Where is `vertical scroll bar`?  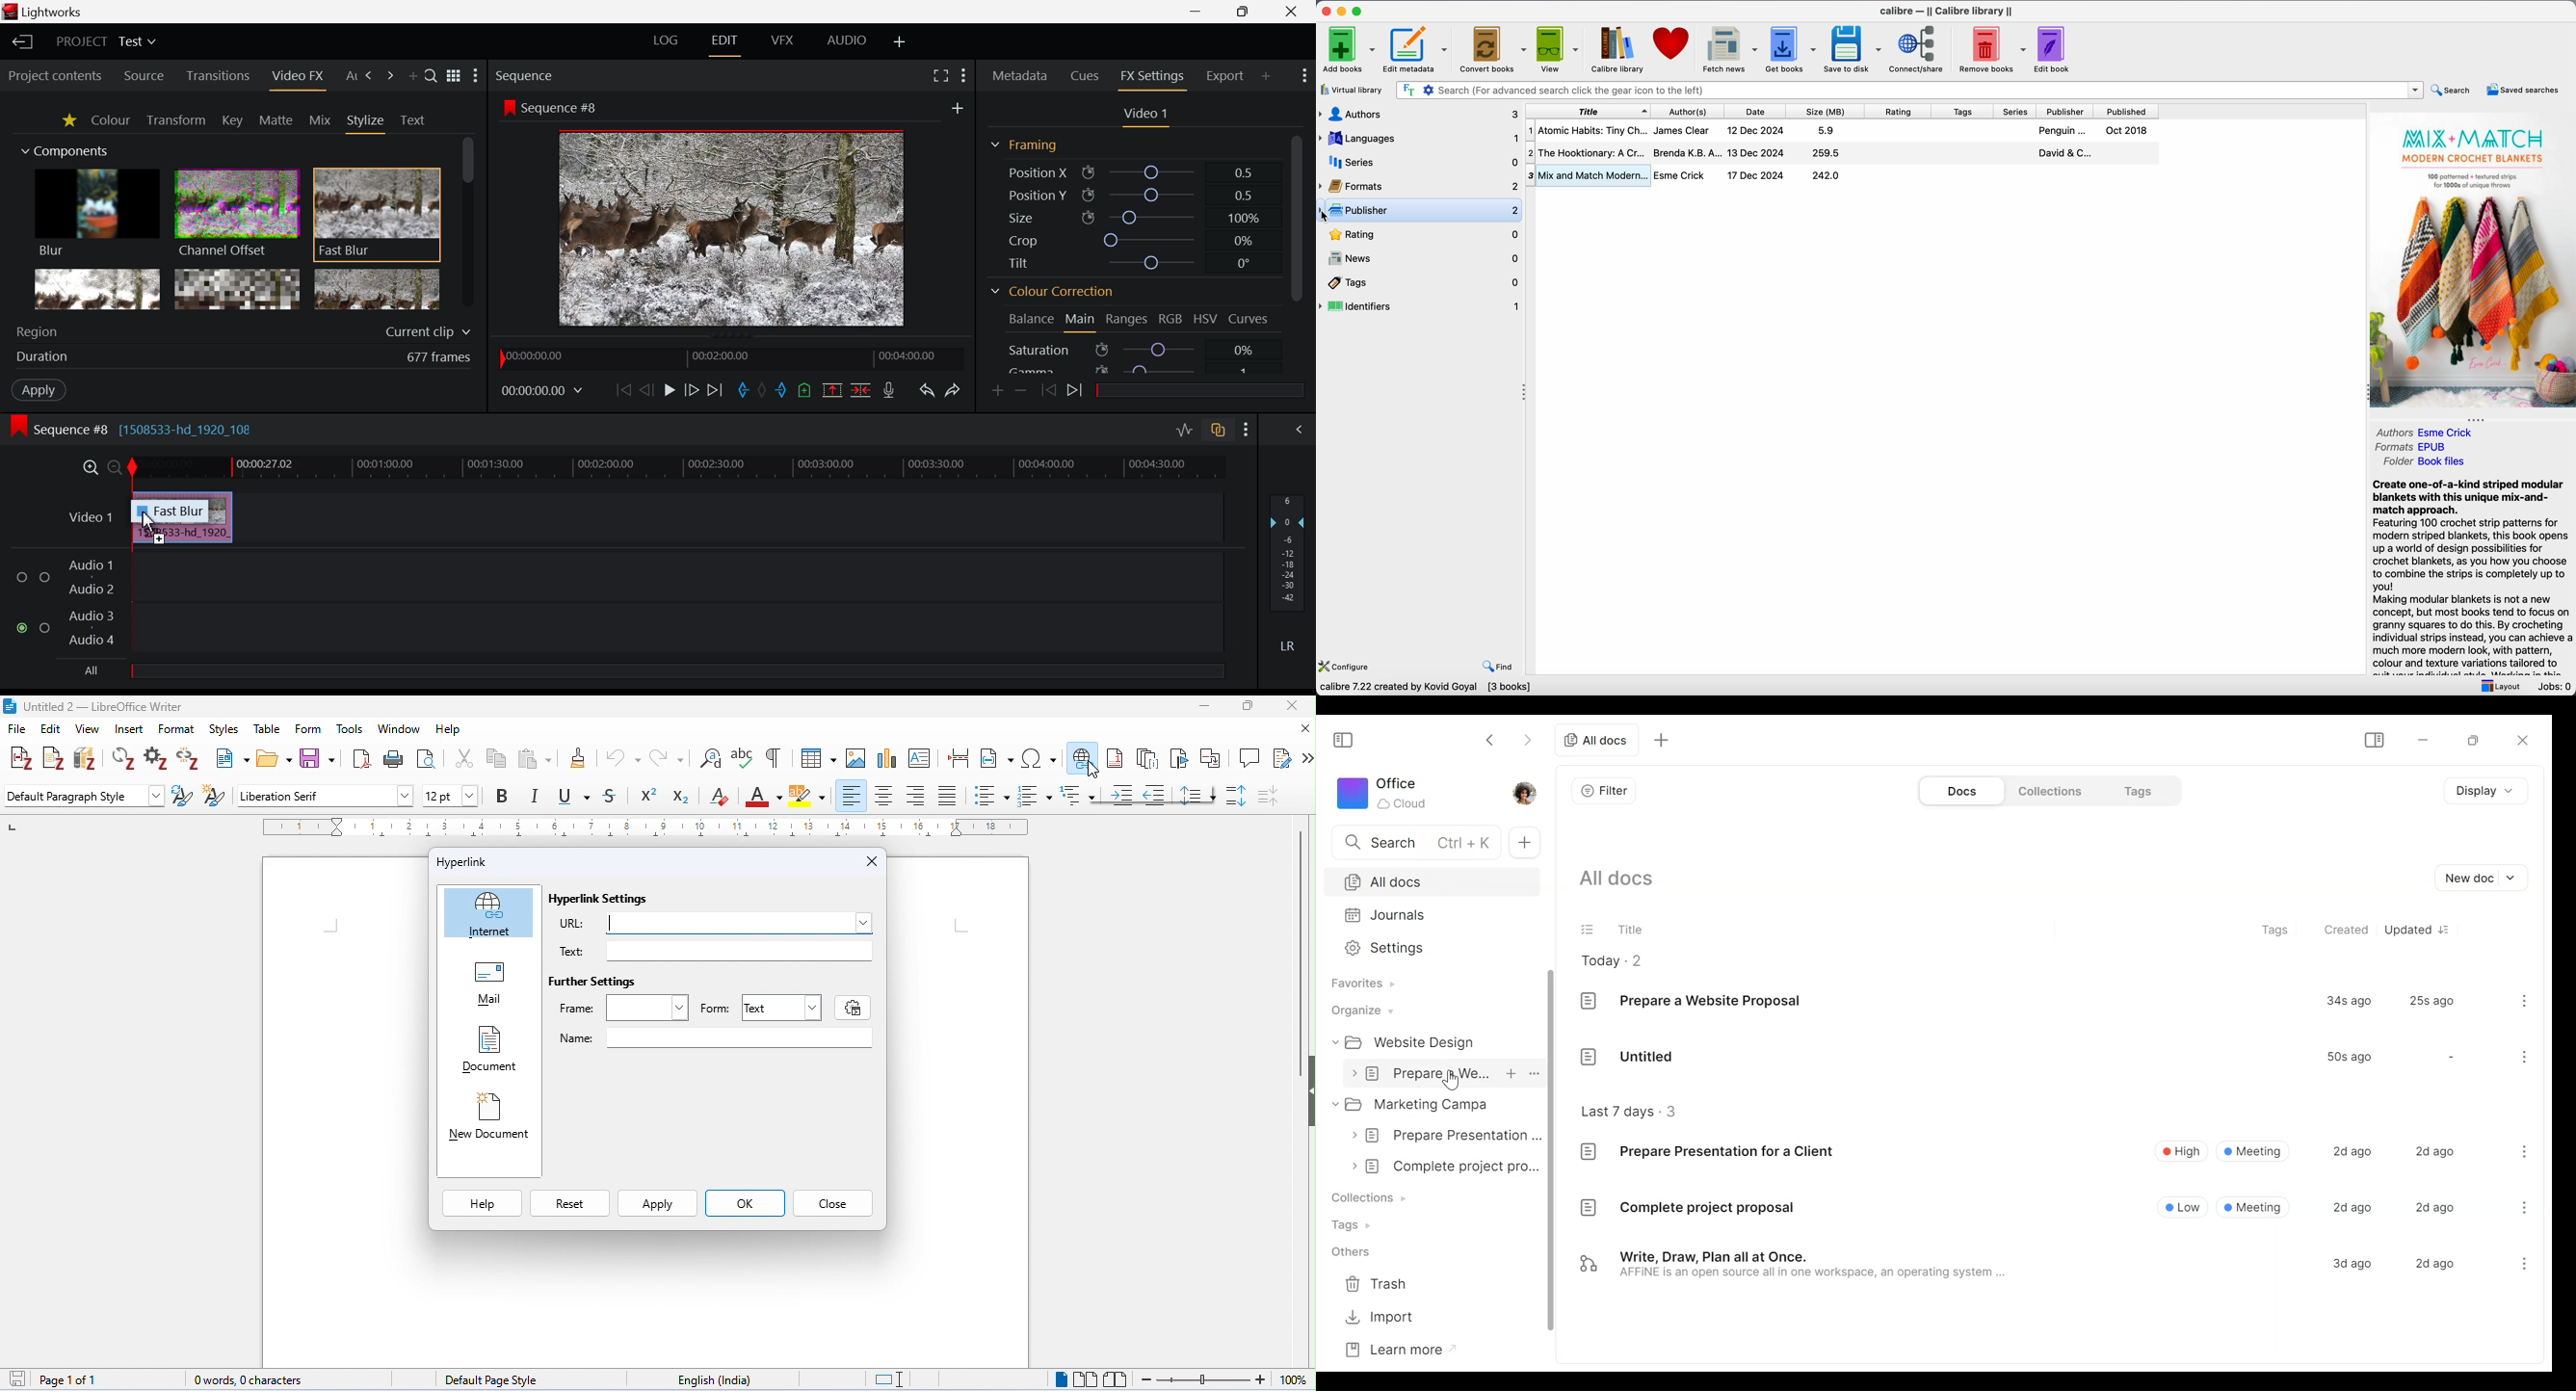
vertical scroll bar is located at coordinates (1298, 954).